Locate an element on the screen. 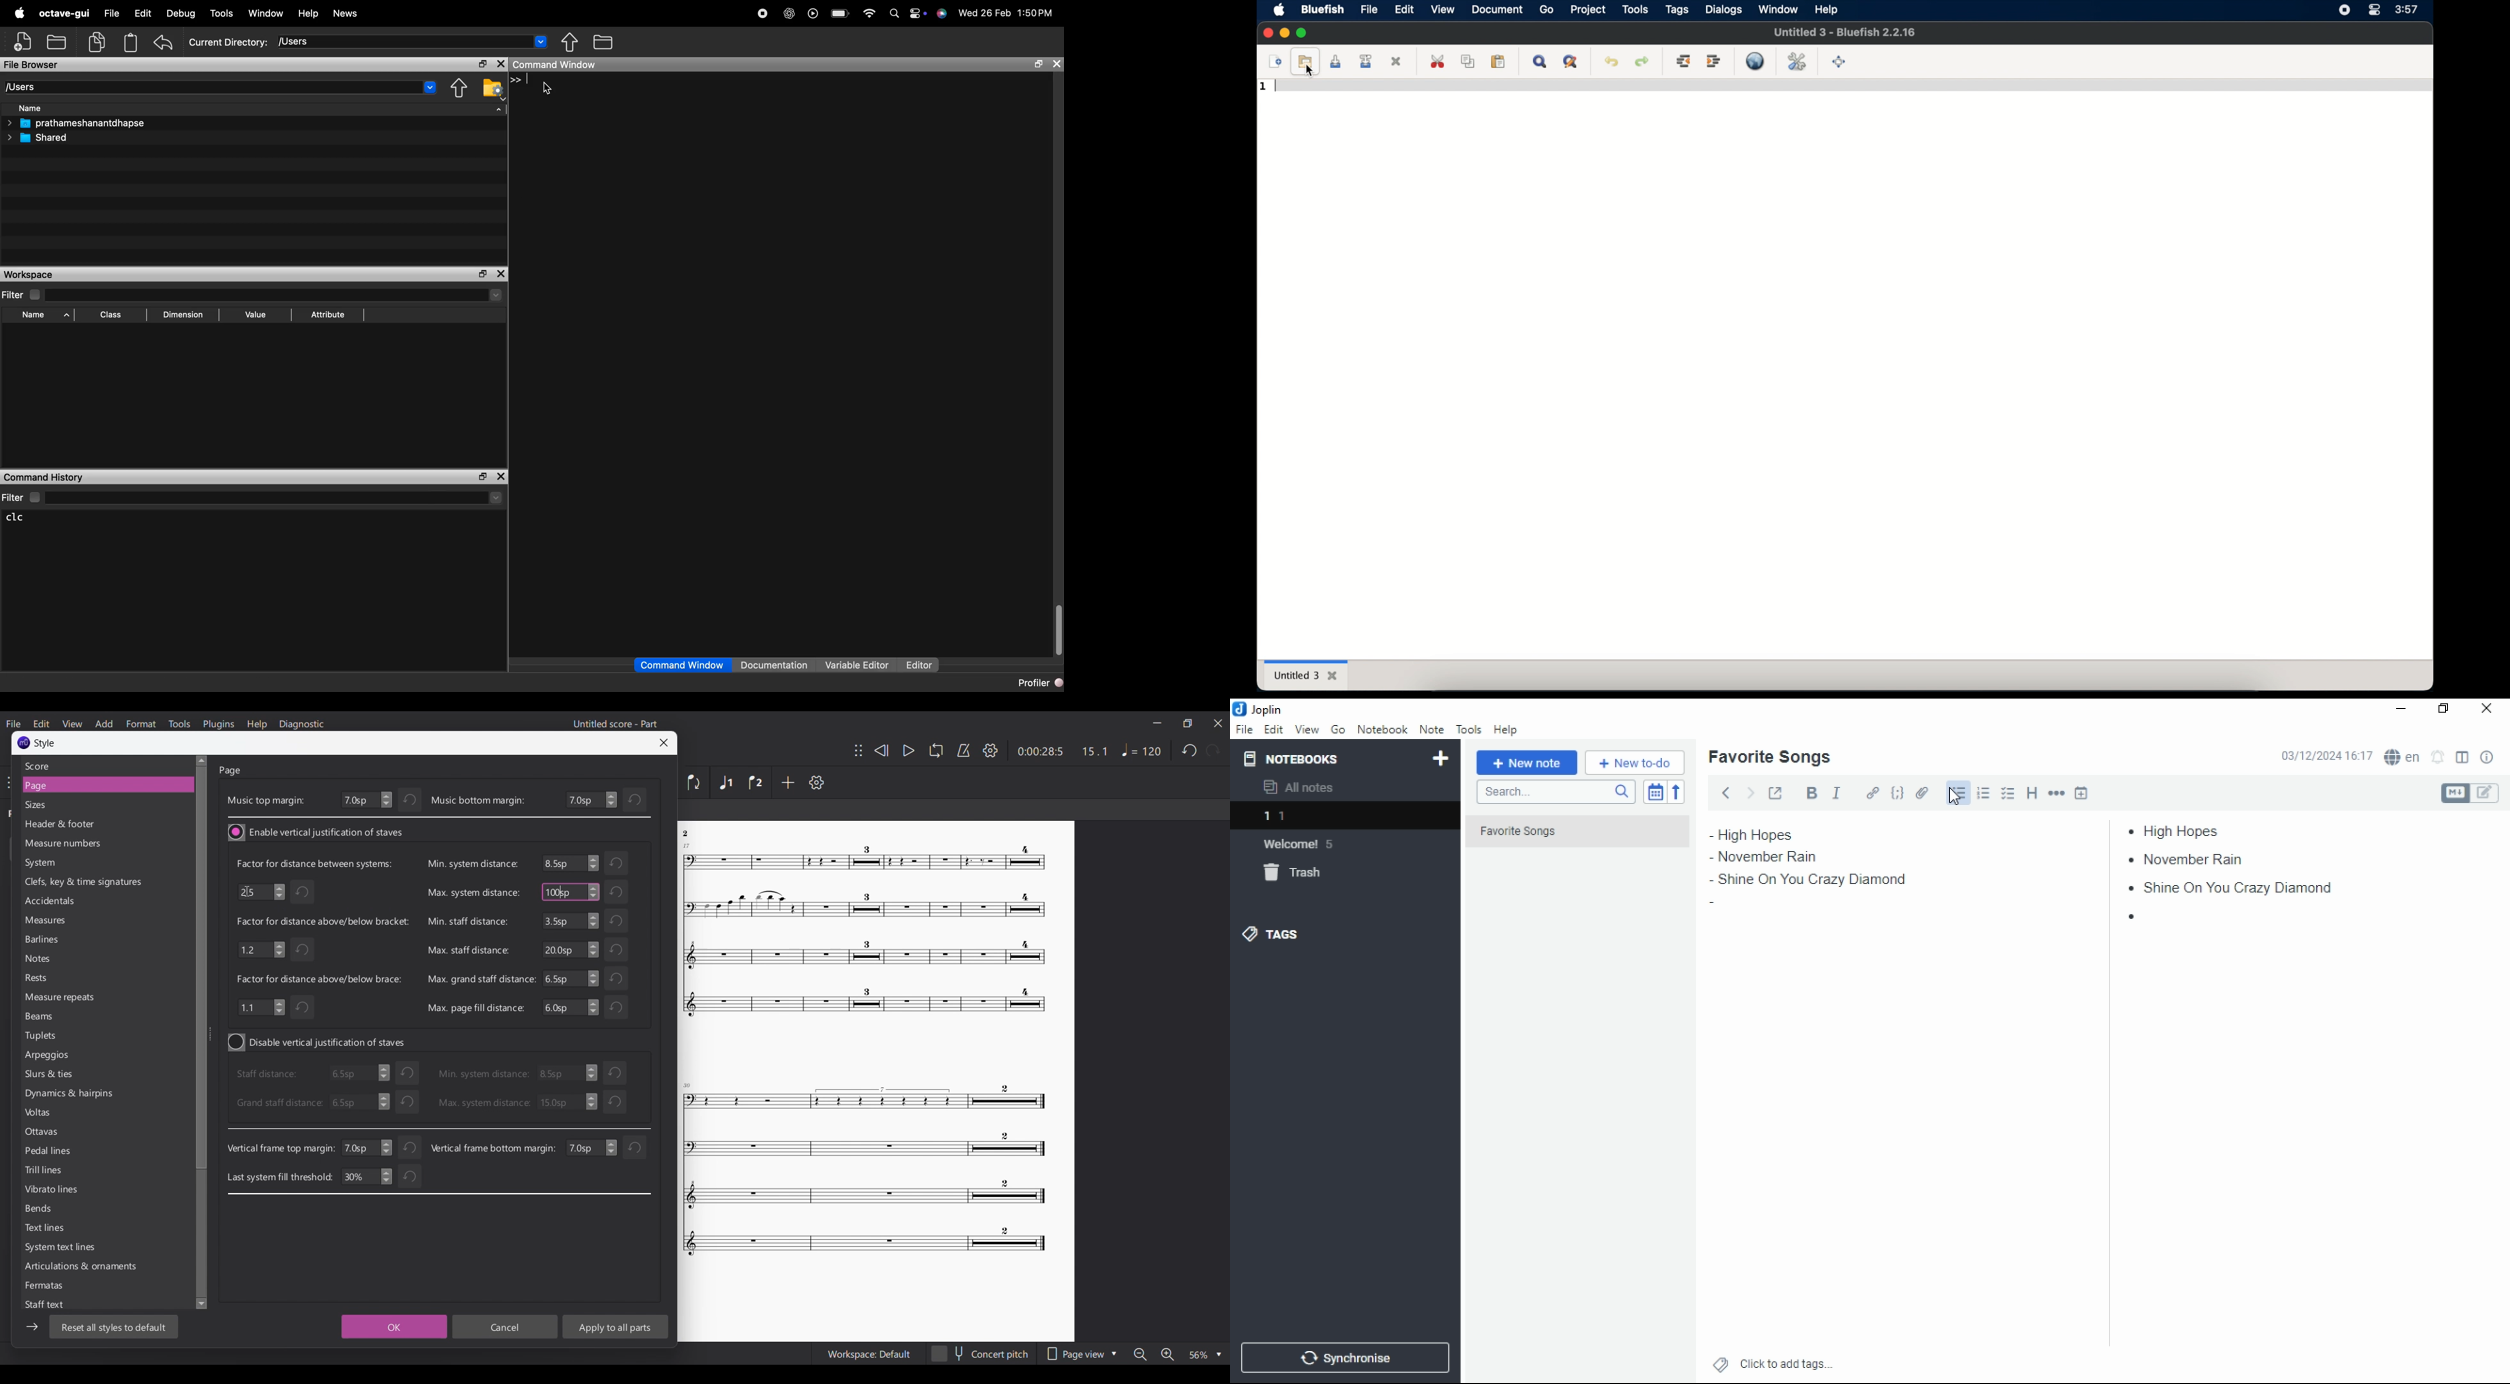 This screenshot has height=1400, width=2520. close is located at coordinates (1267, 33).